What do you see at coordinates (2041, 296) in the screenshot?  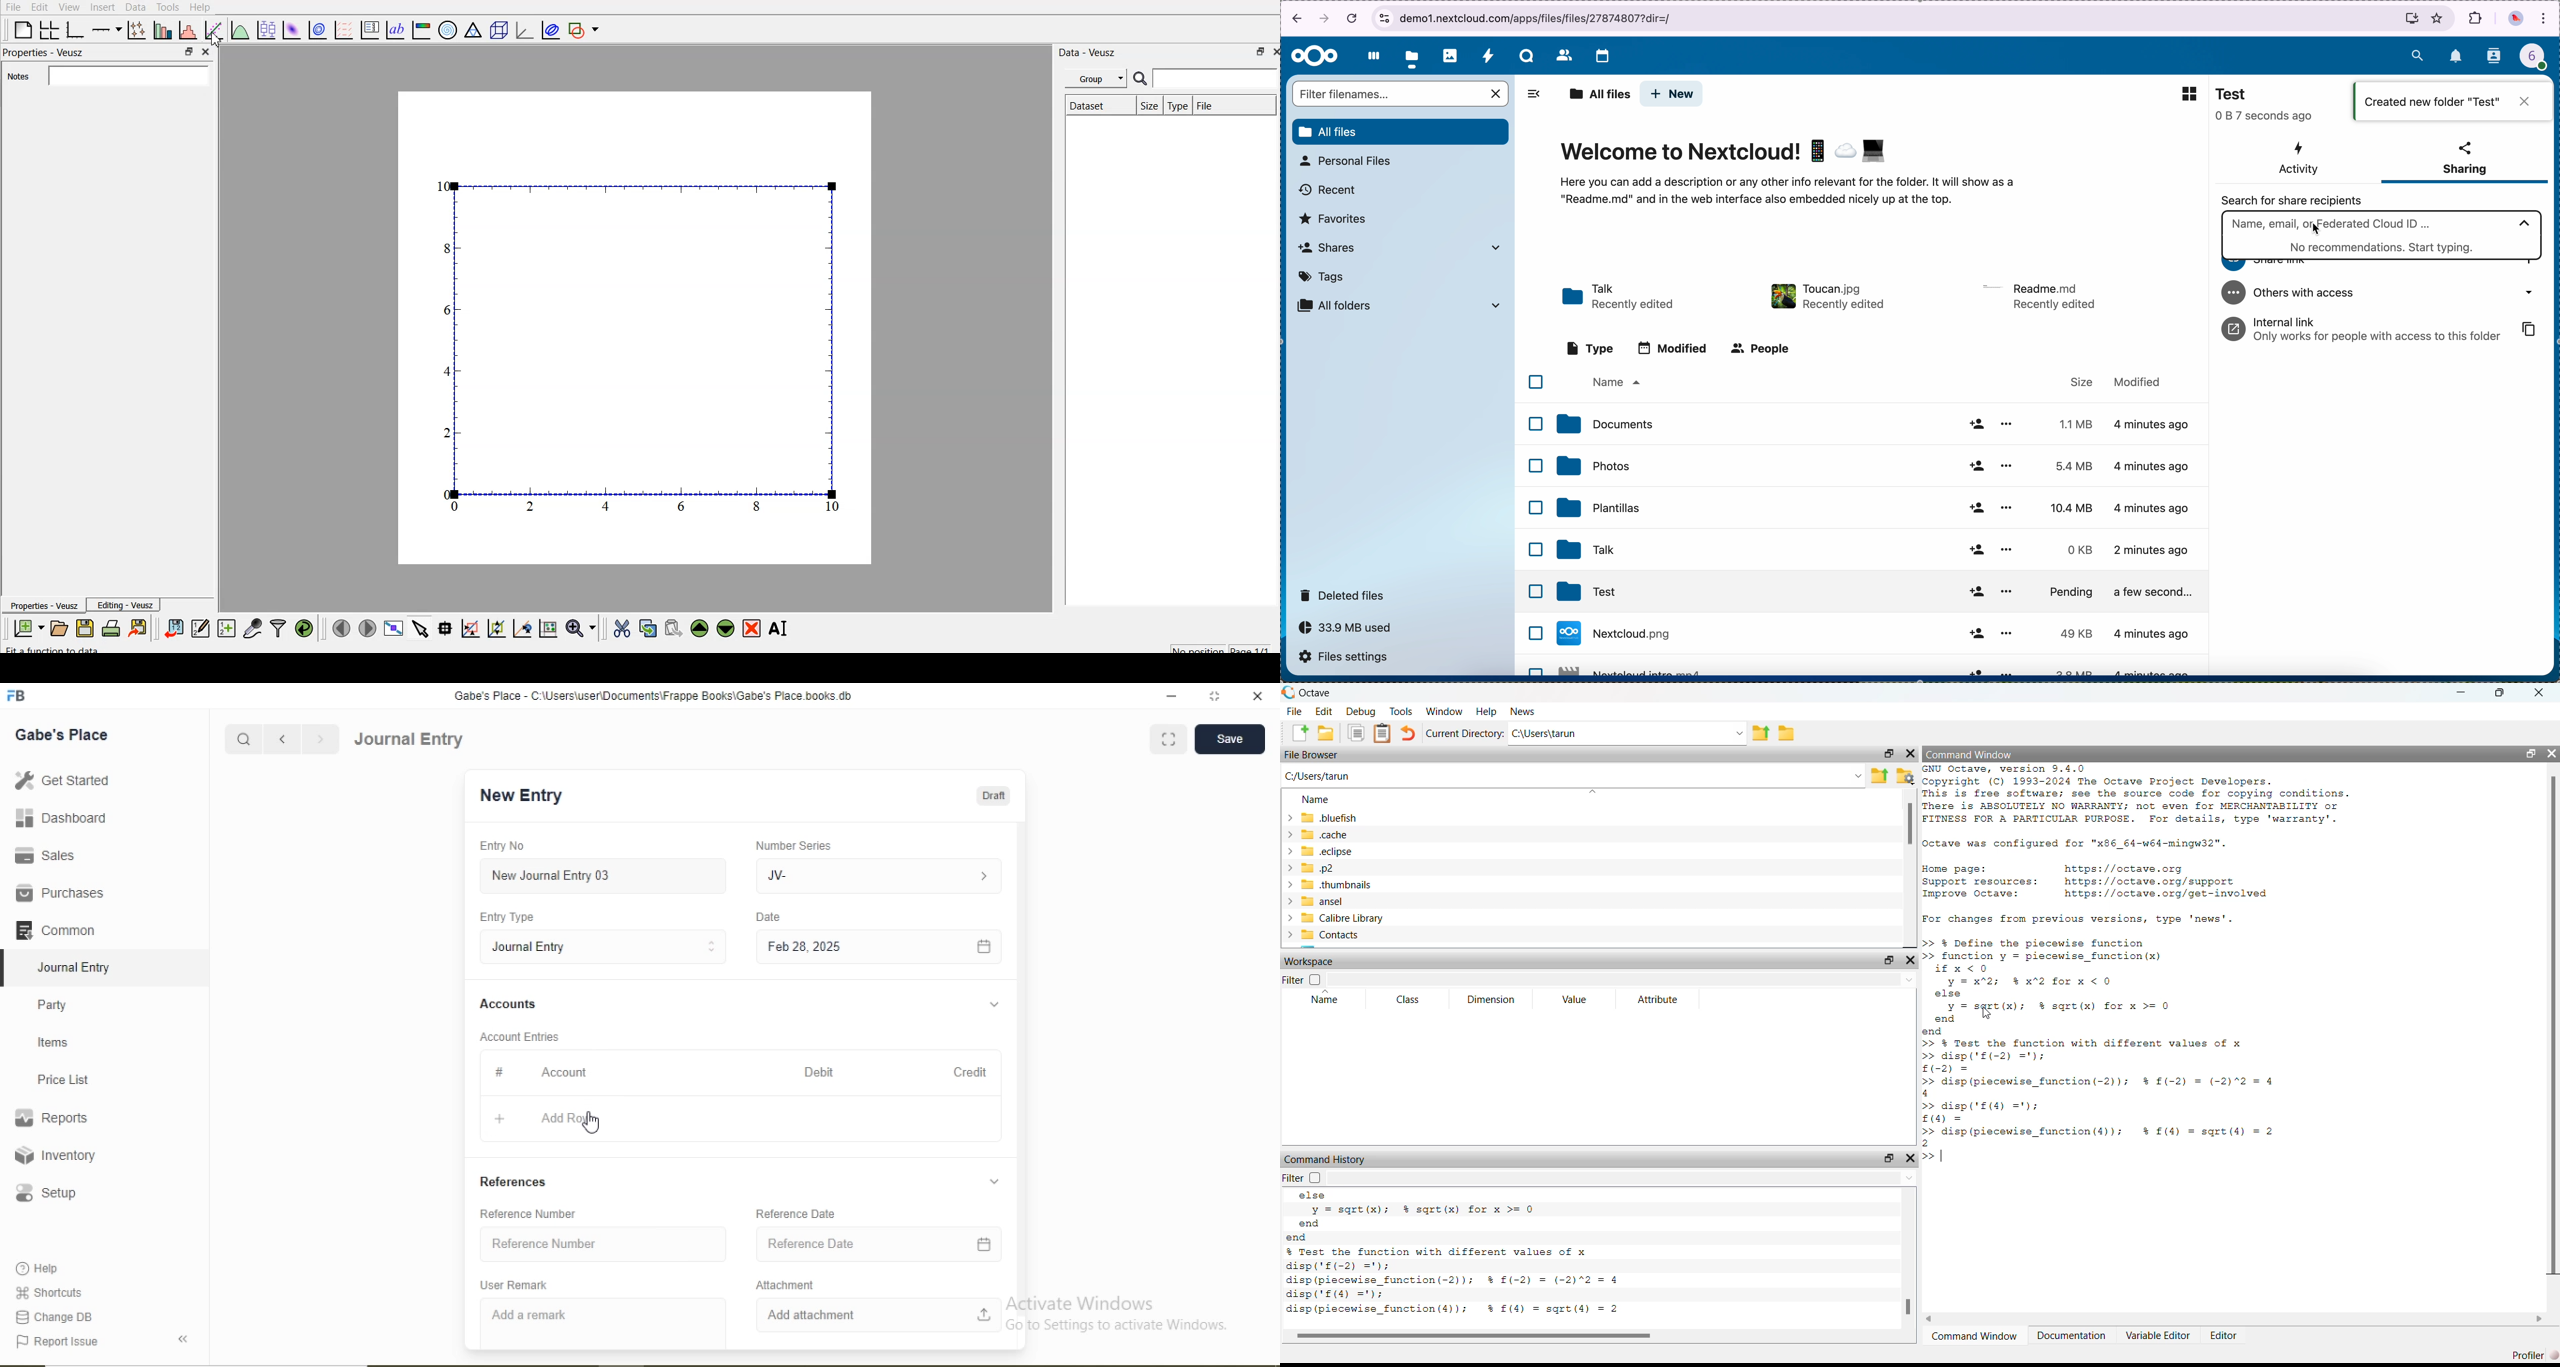 I see `file` at bounding box center [2041, 296].